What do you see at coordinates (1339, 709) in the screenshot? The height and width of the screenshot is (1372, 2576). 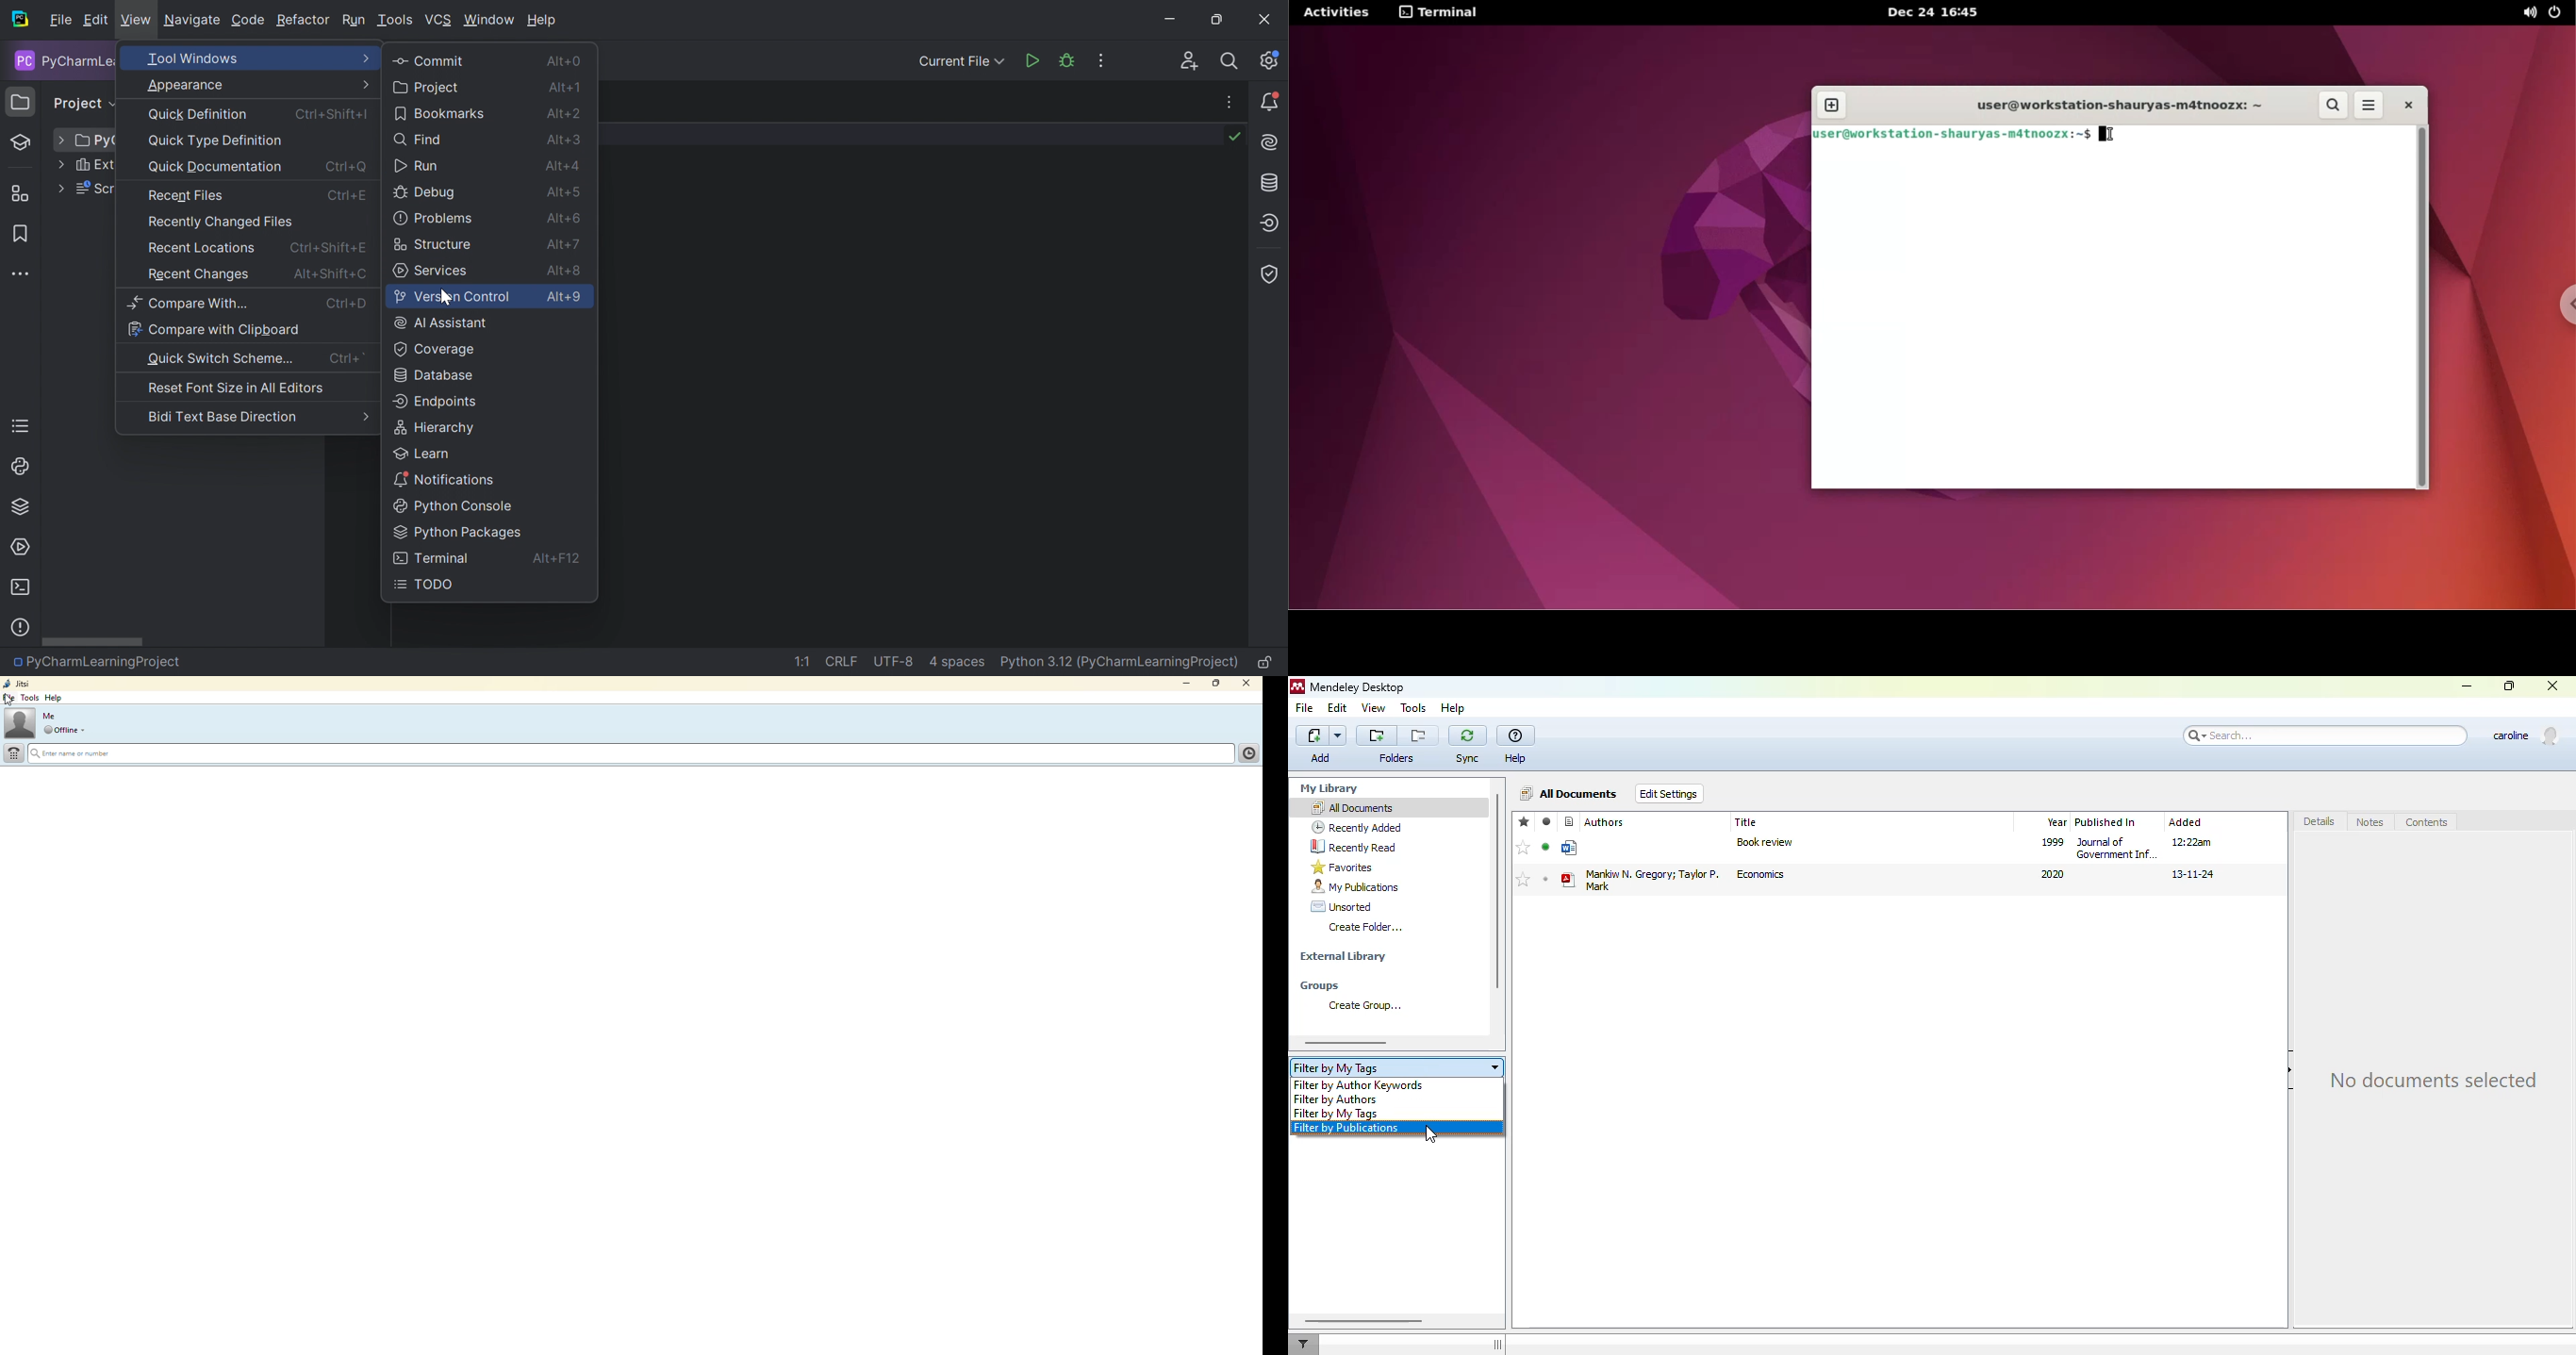 I see `edit` at bounding box center [1339, 709].